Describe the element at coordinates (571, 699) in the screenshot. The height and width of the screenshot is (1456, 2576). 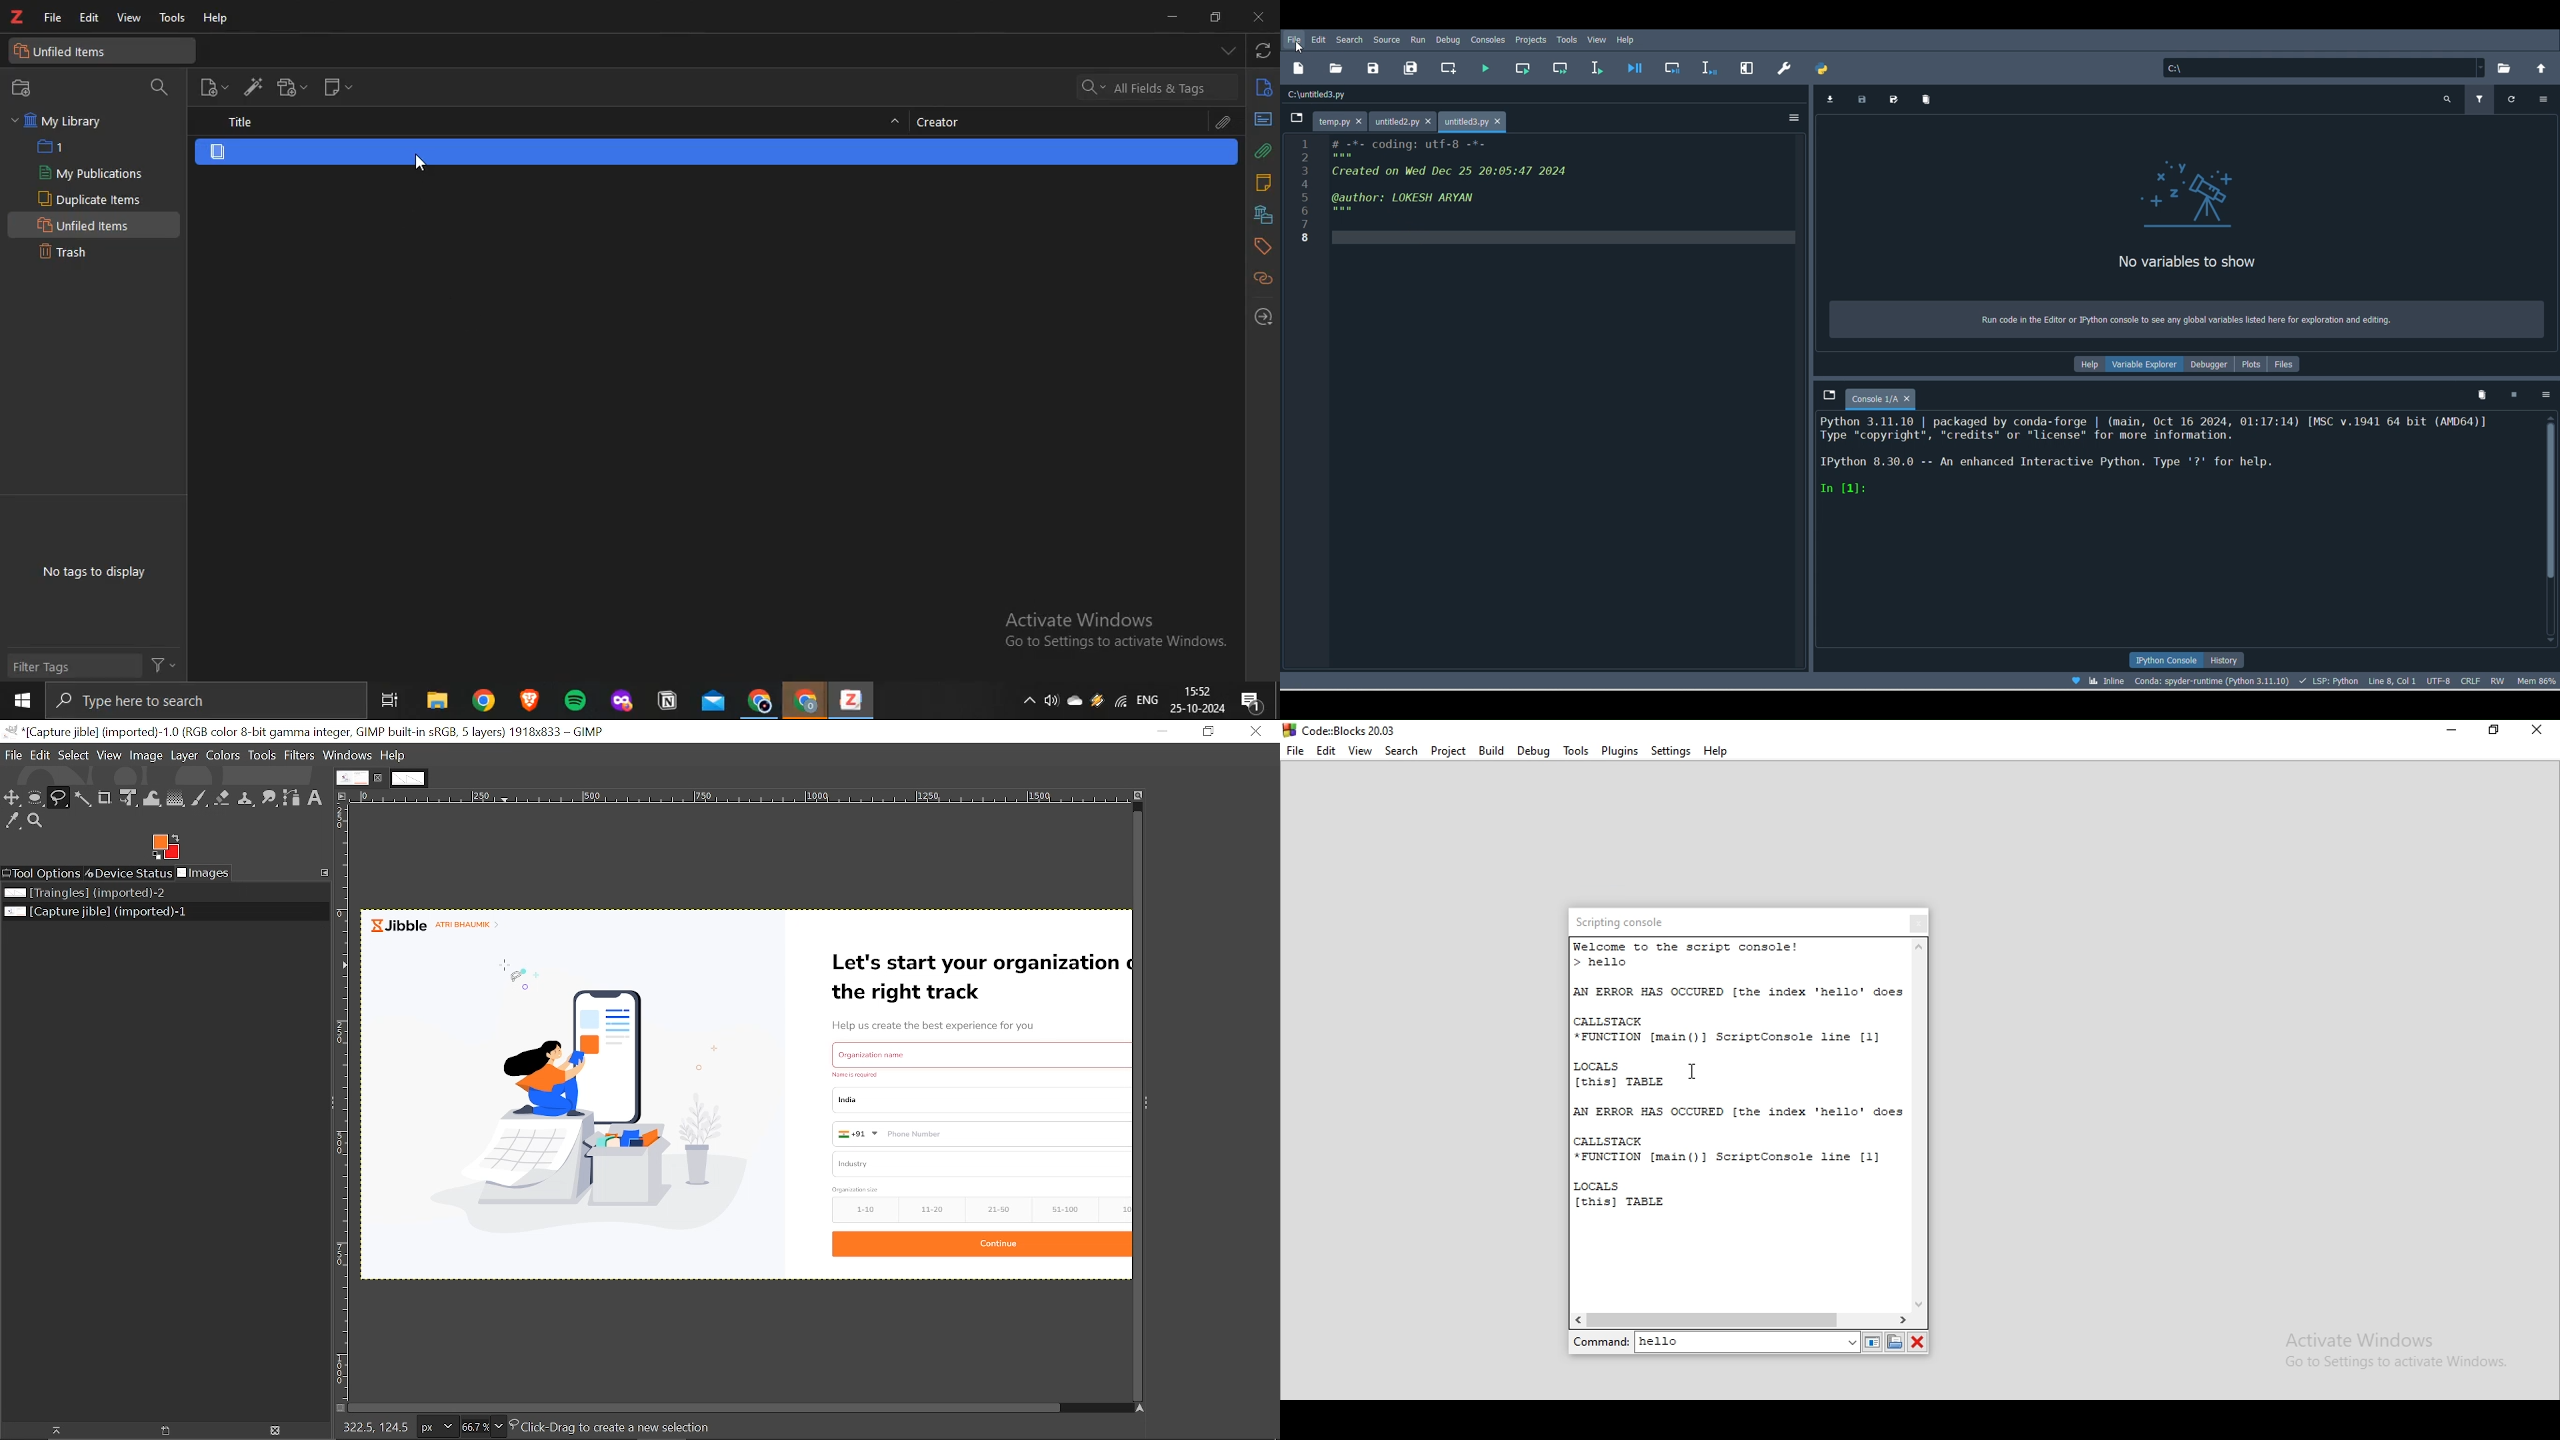
I see `spotify` at that location.